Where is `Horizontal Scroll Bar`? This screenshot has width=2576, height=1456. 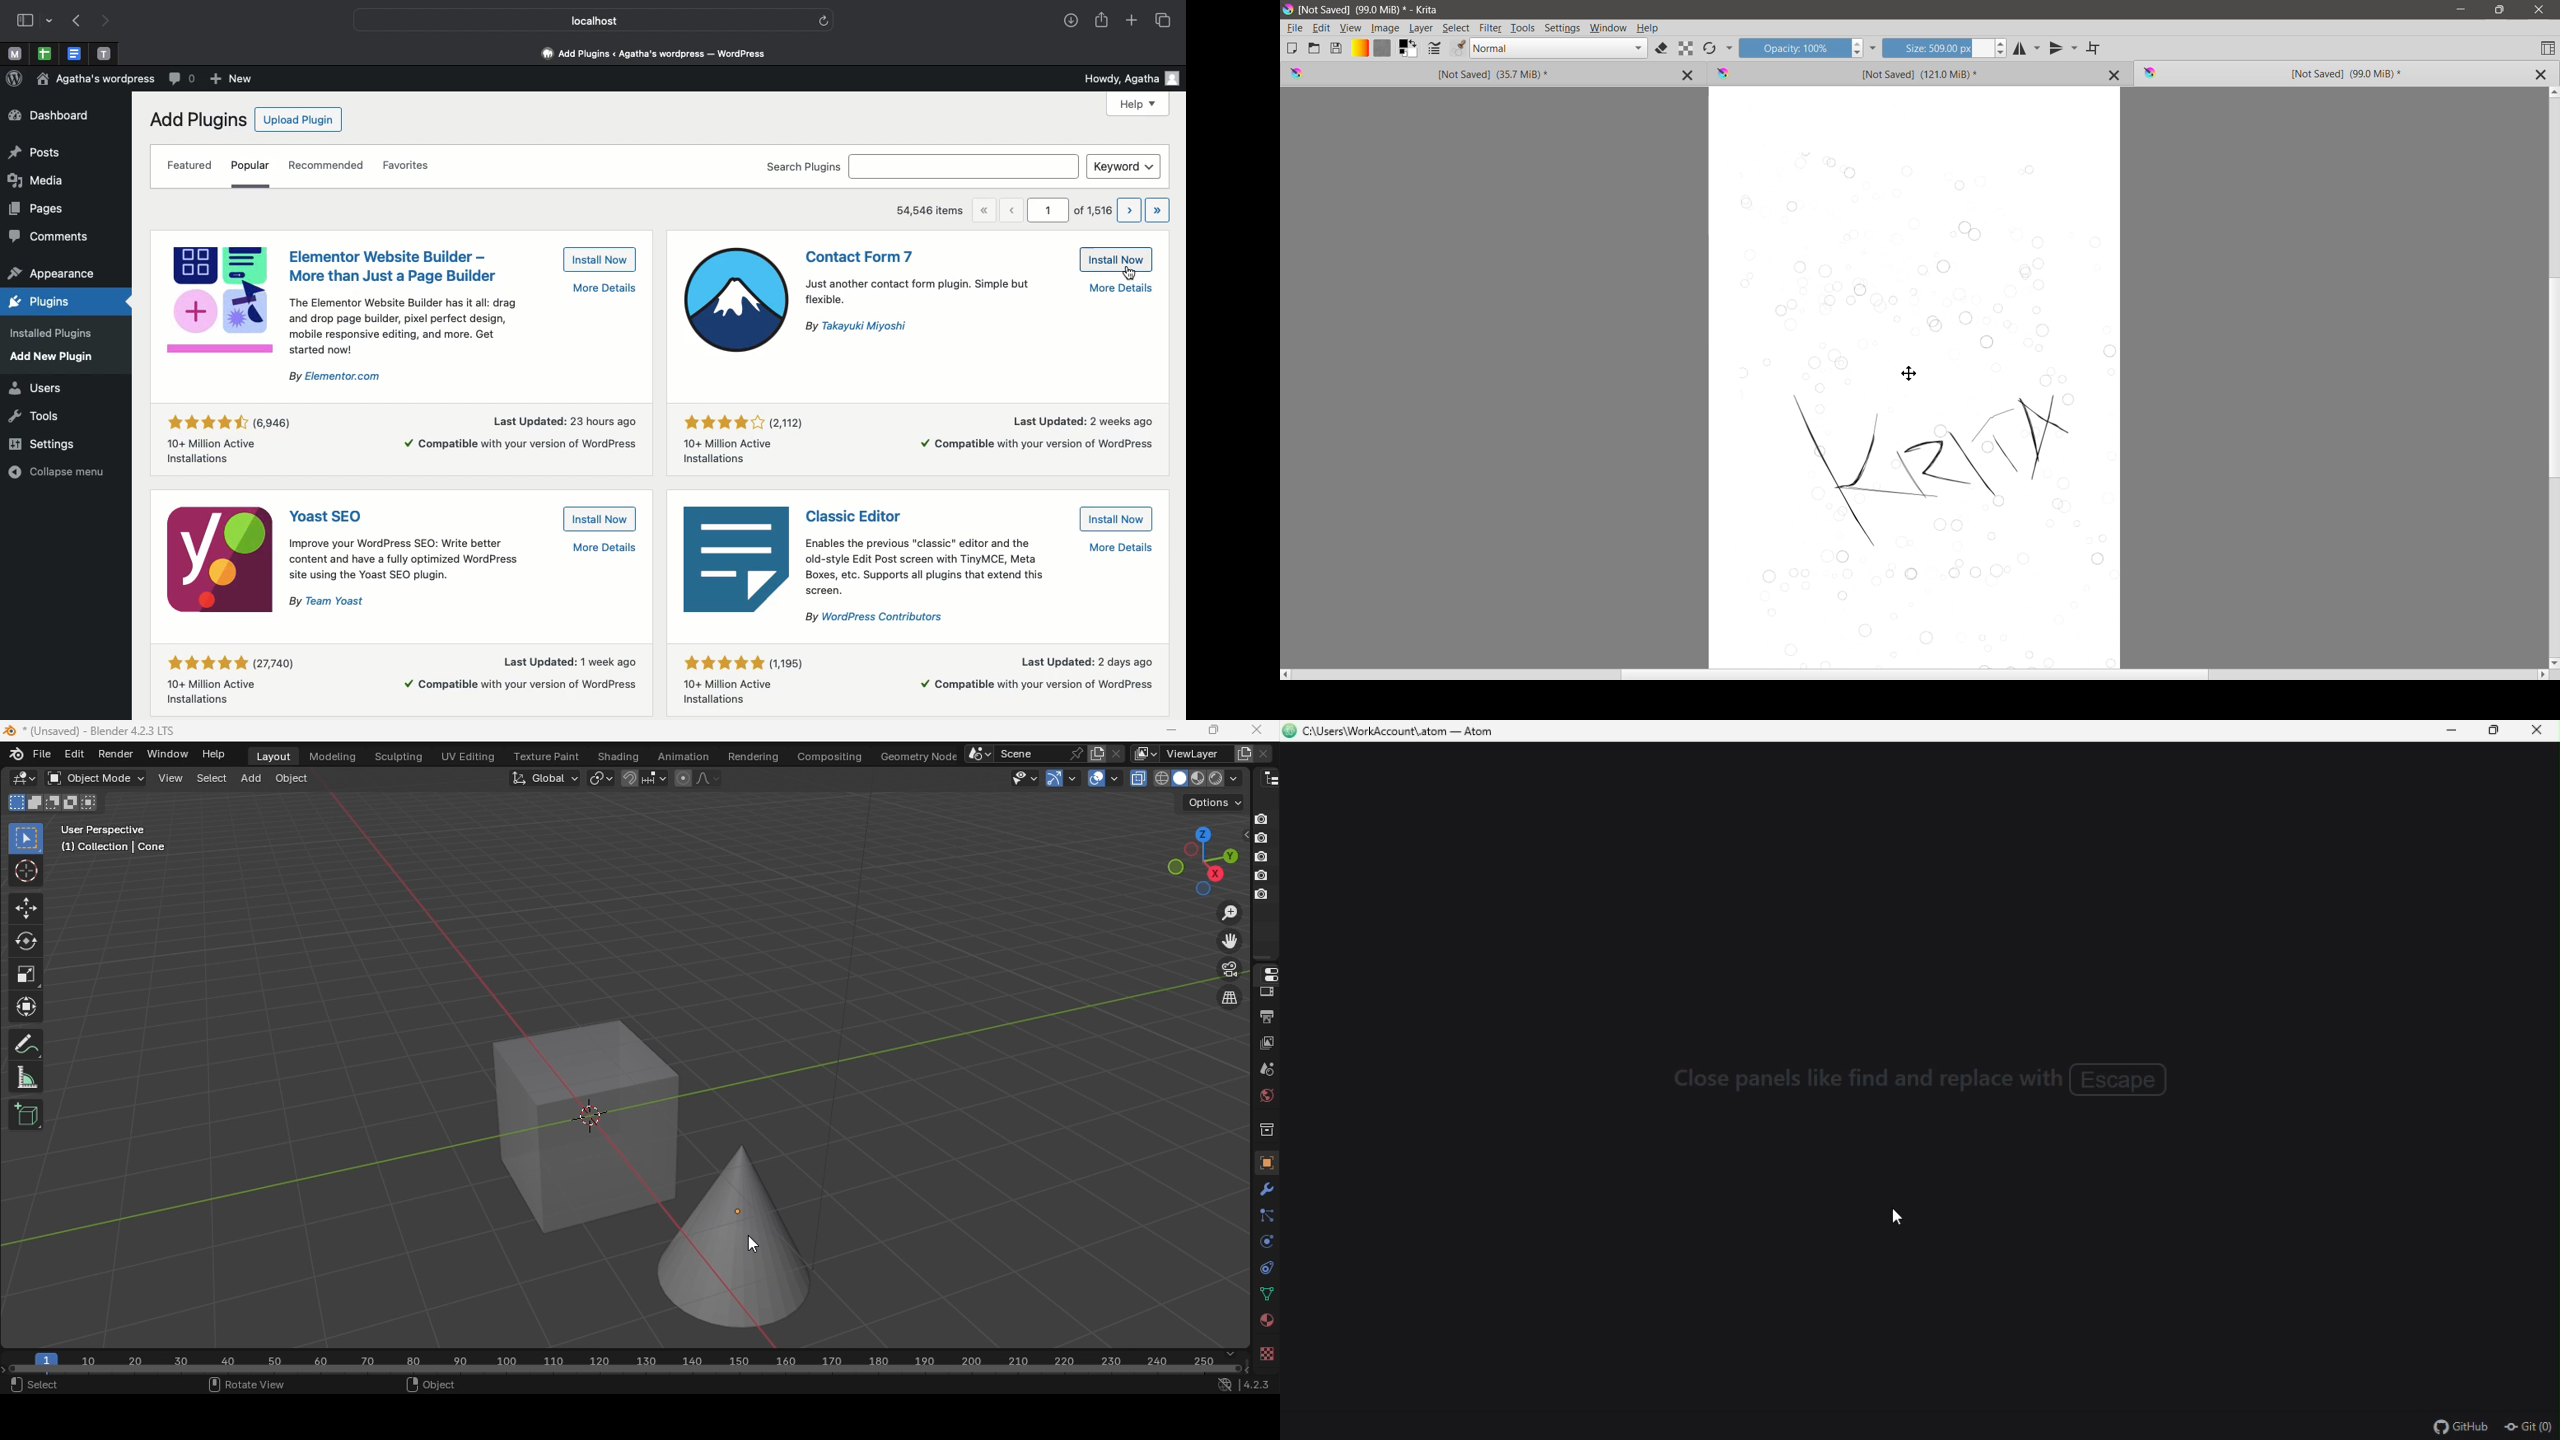
Horizontal Scroll Bar is located at coordinates (1915, 675).